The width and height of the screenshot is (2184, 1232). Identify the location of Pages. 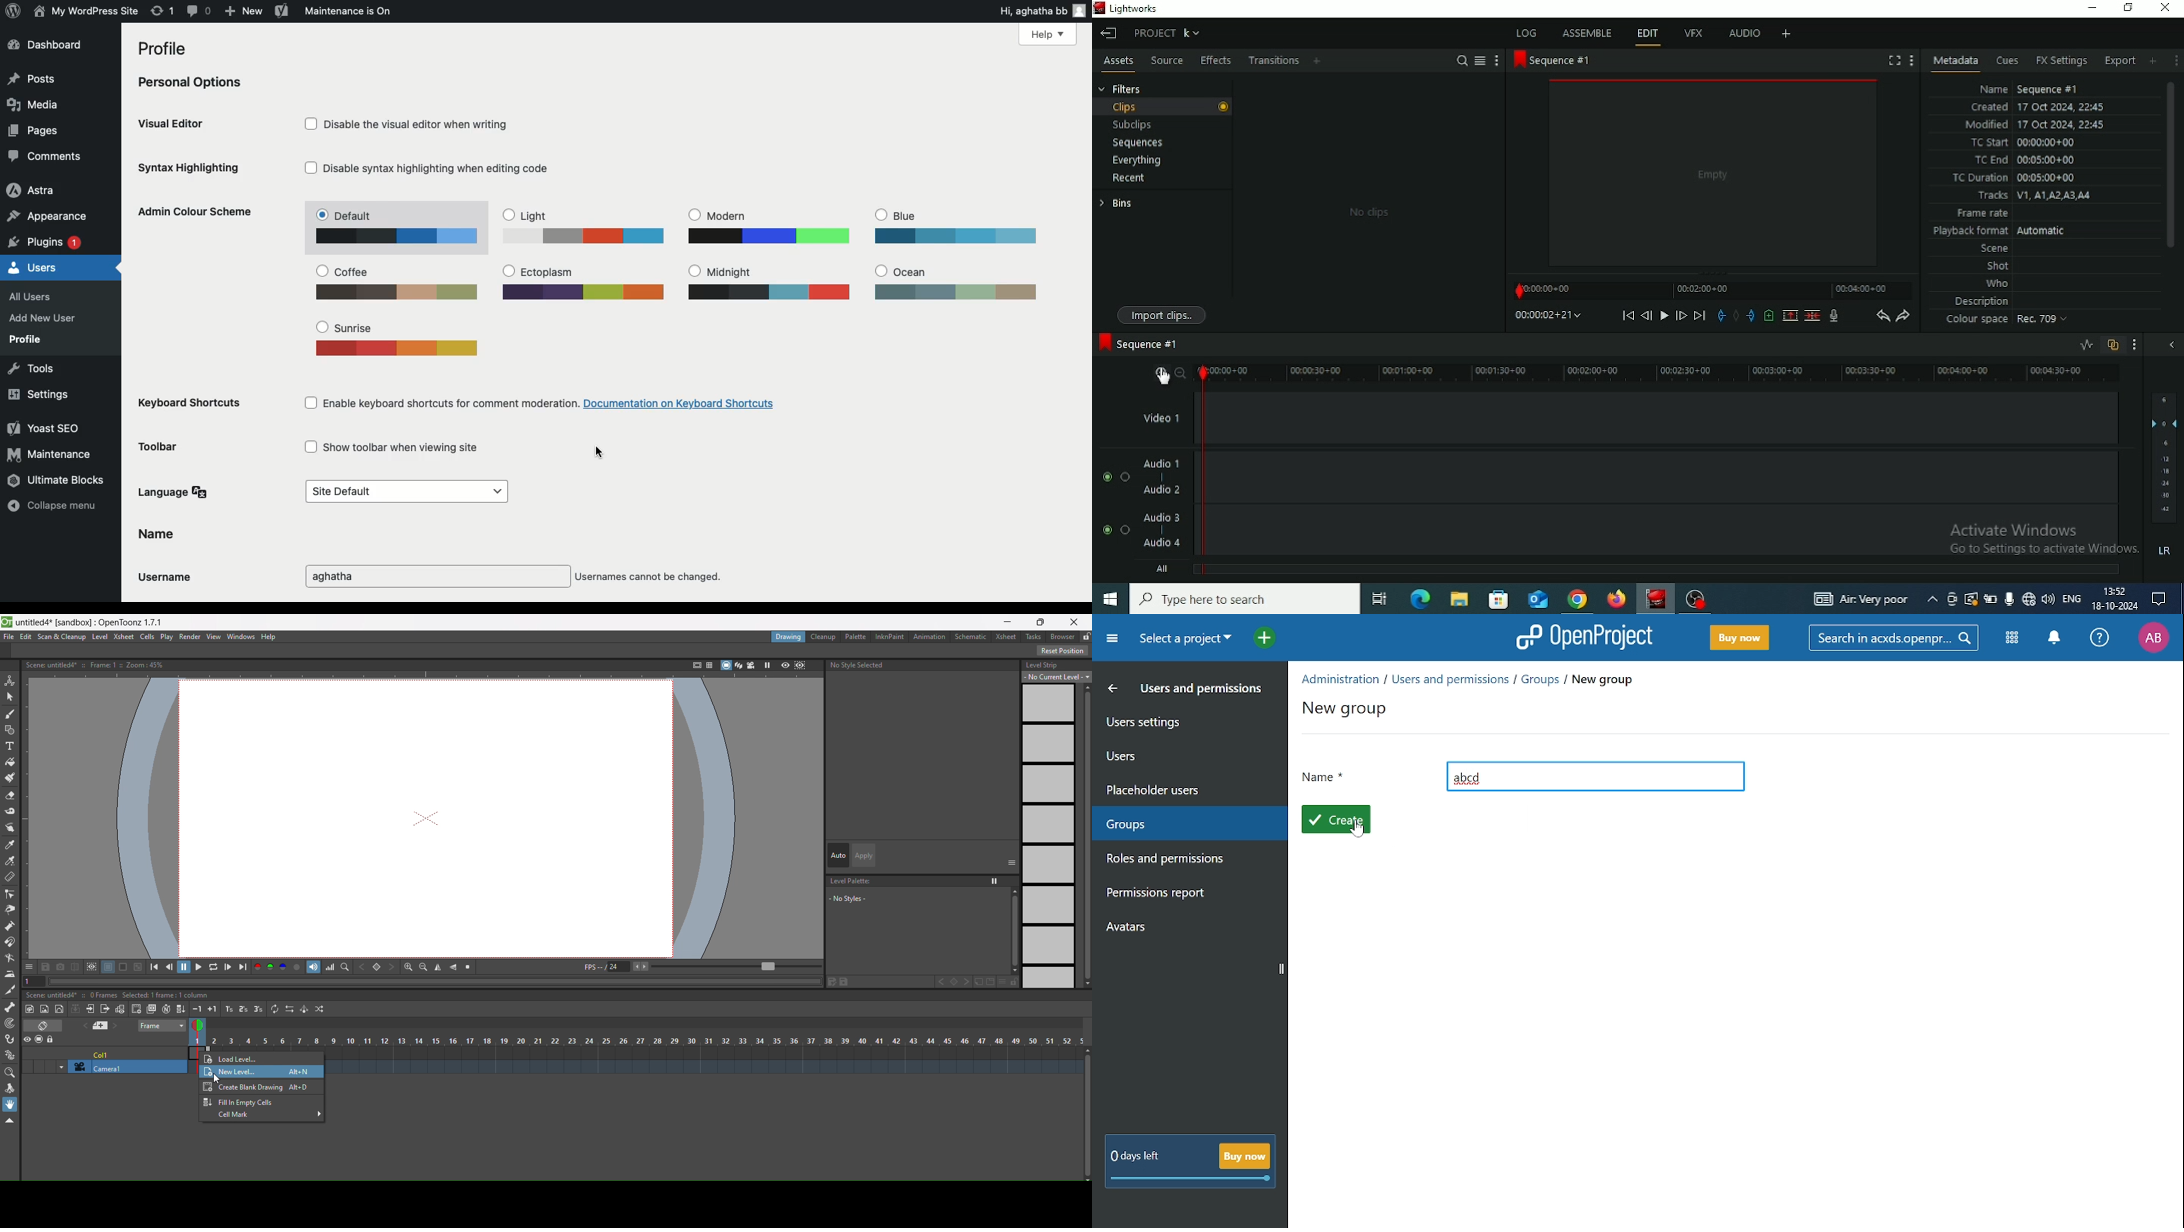
(34, 129).